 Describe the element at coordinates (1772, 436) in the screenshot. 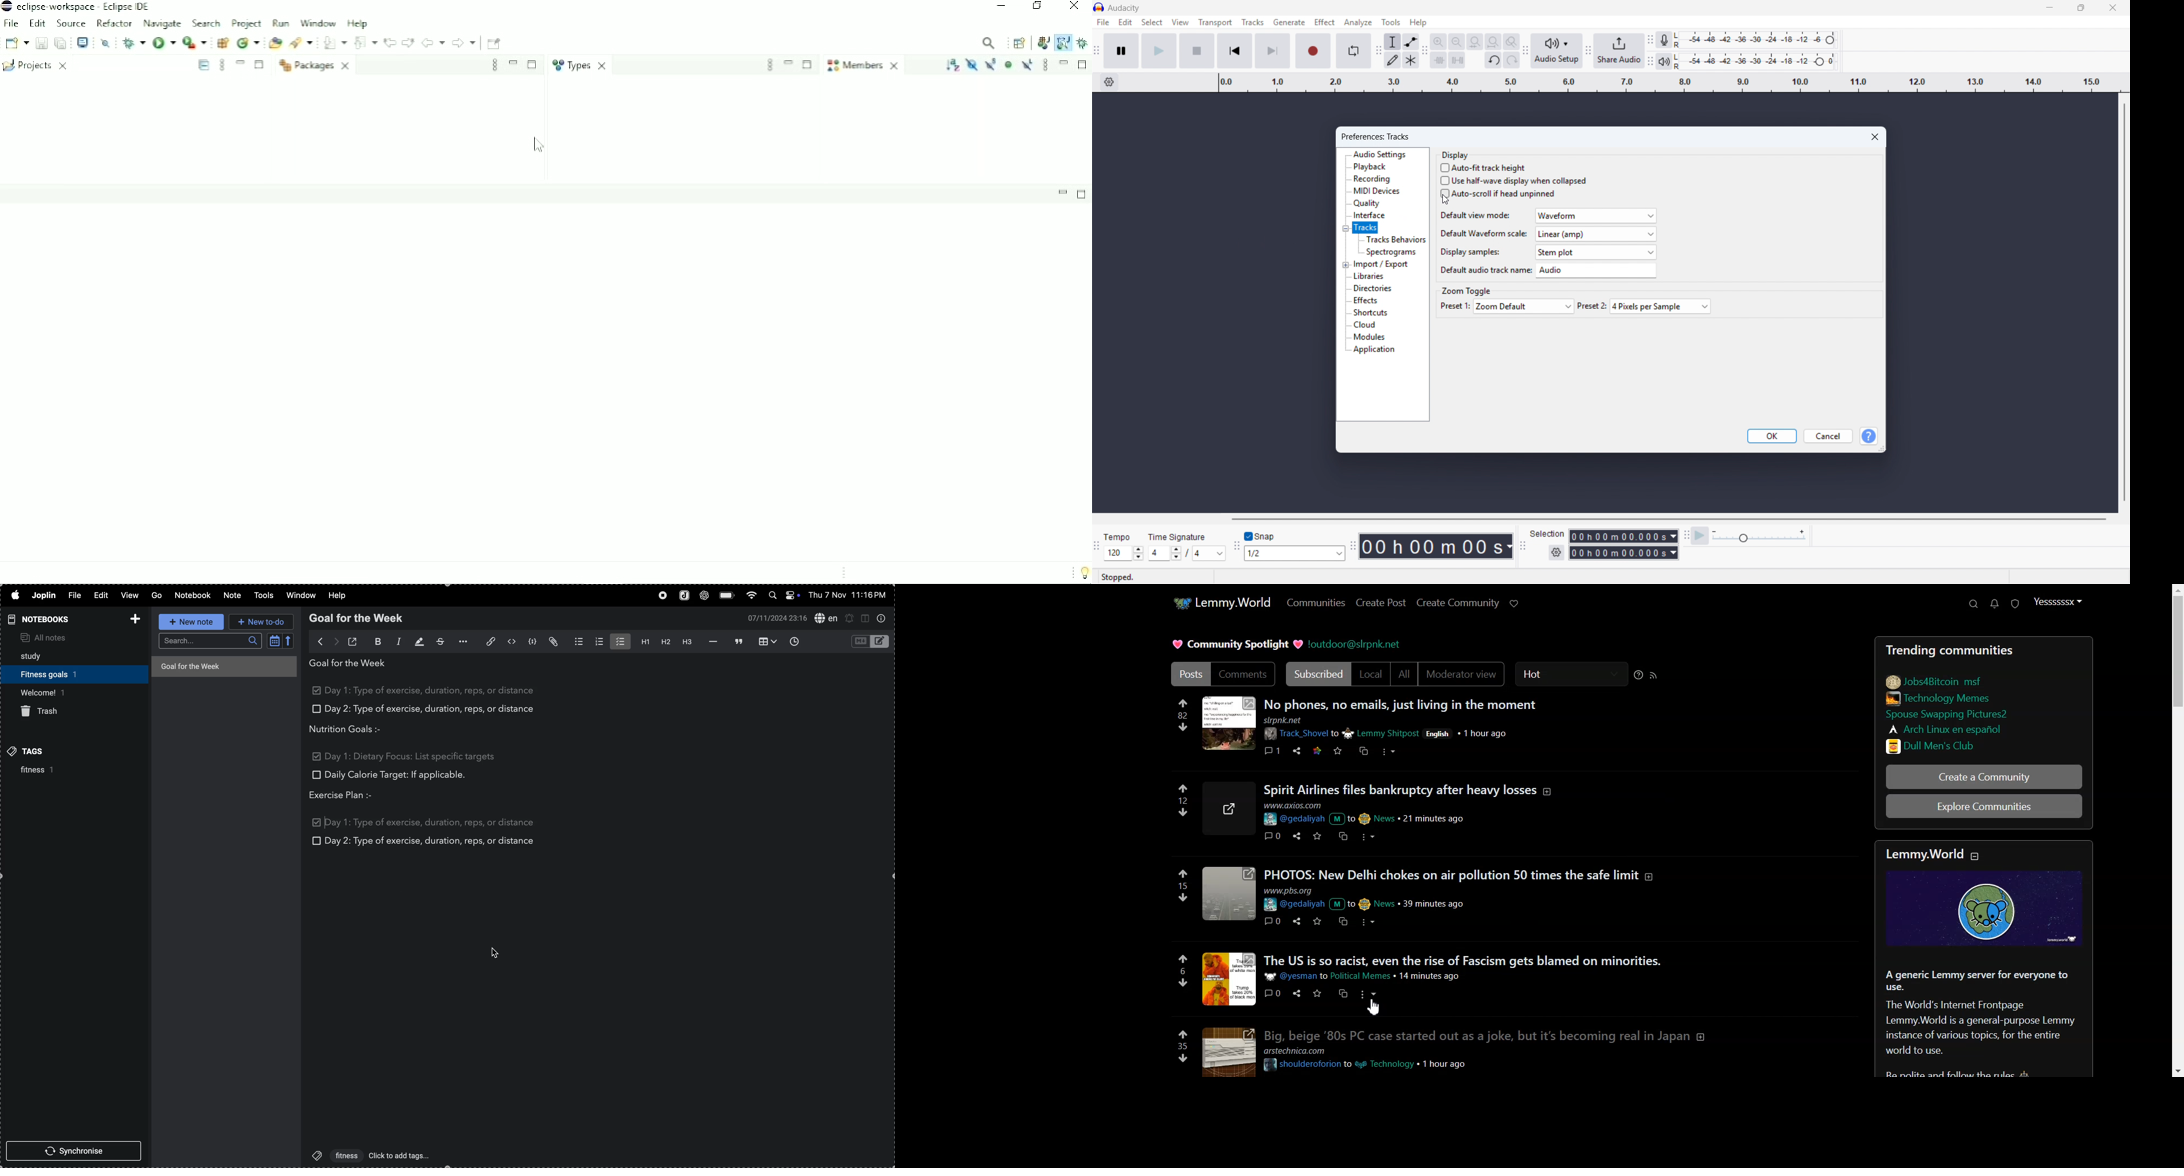

I see `ok` at that location.